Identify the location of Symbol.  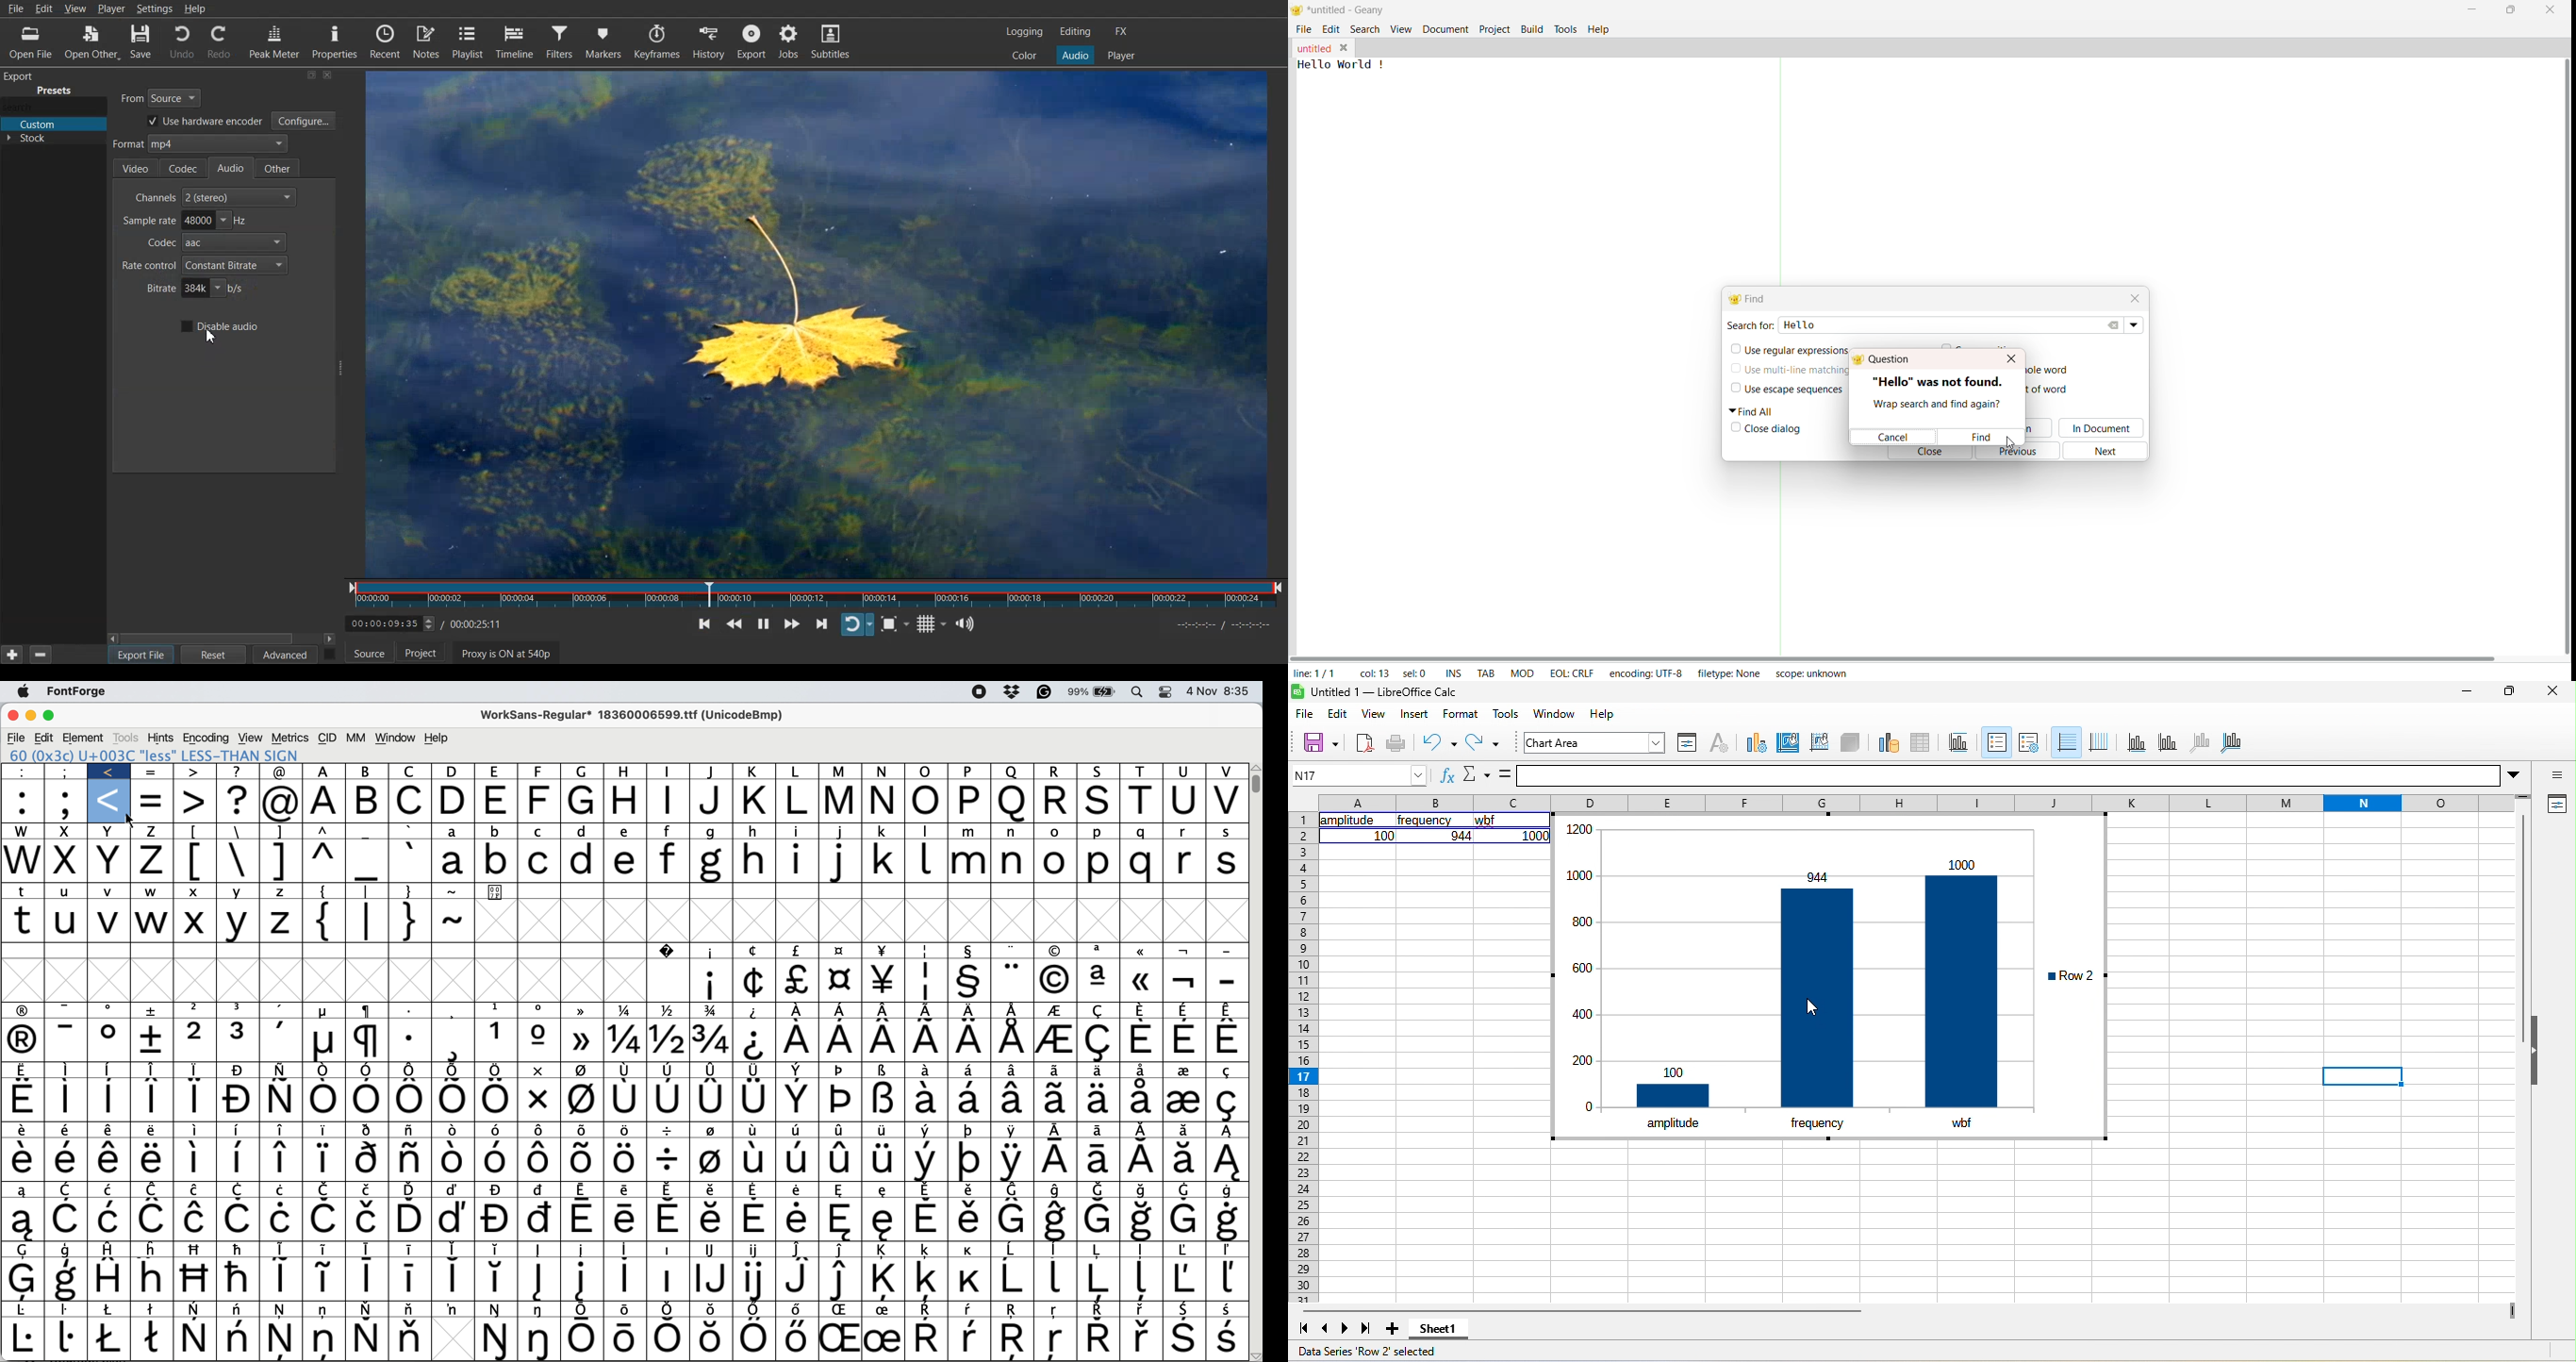
(1141, 1071).